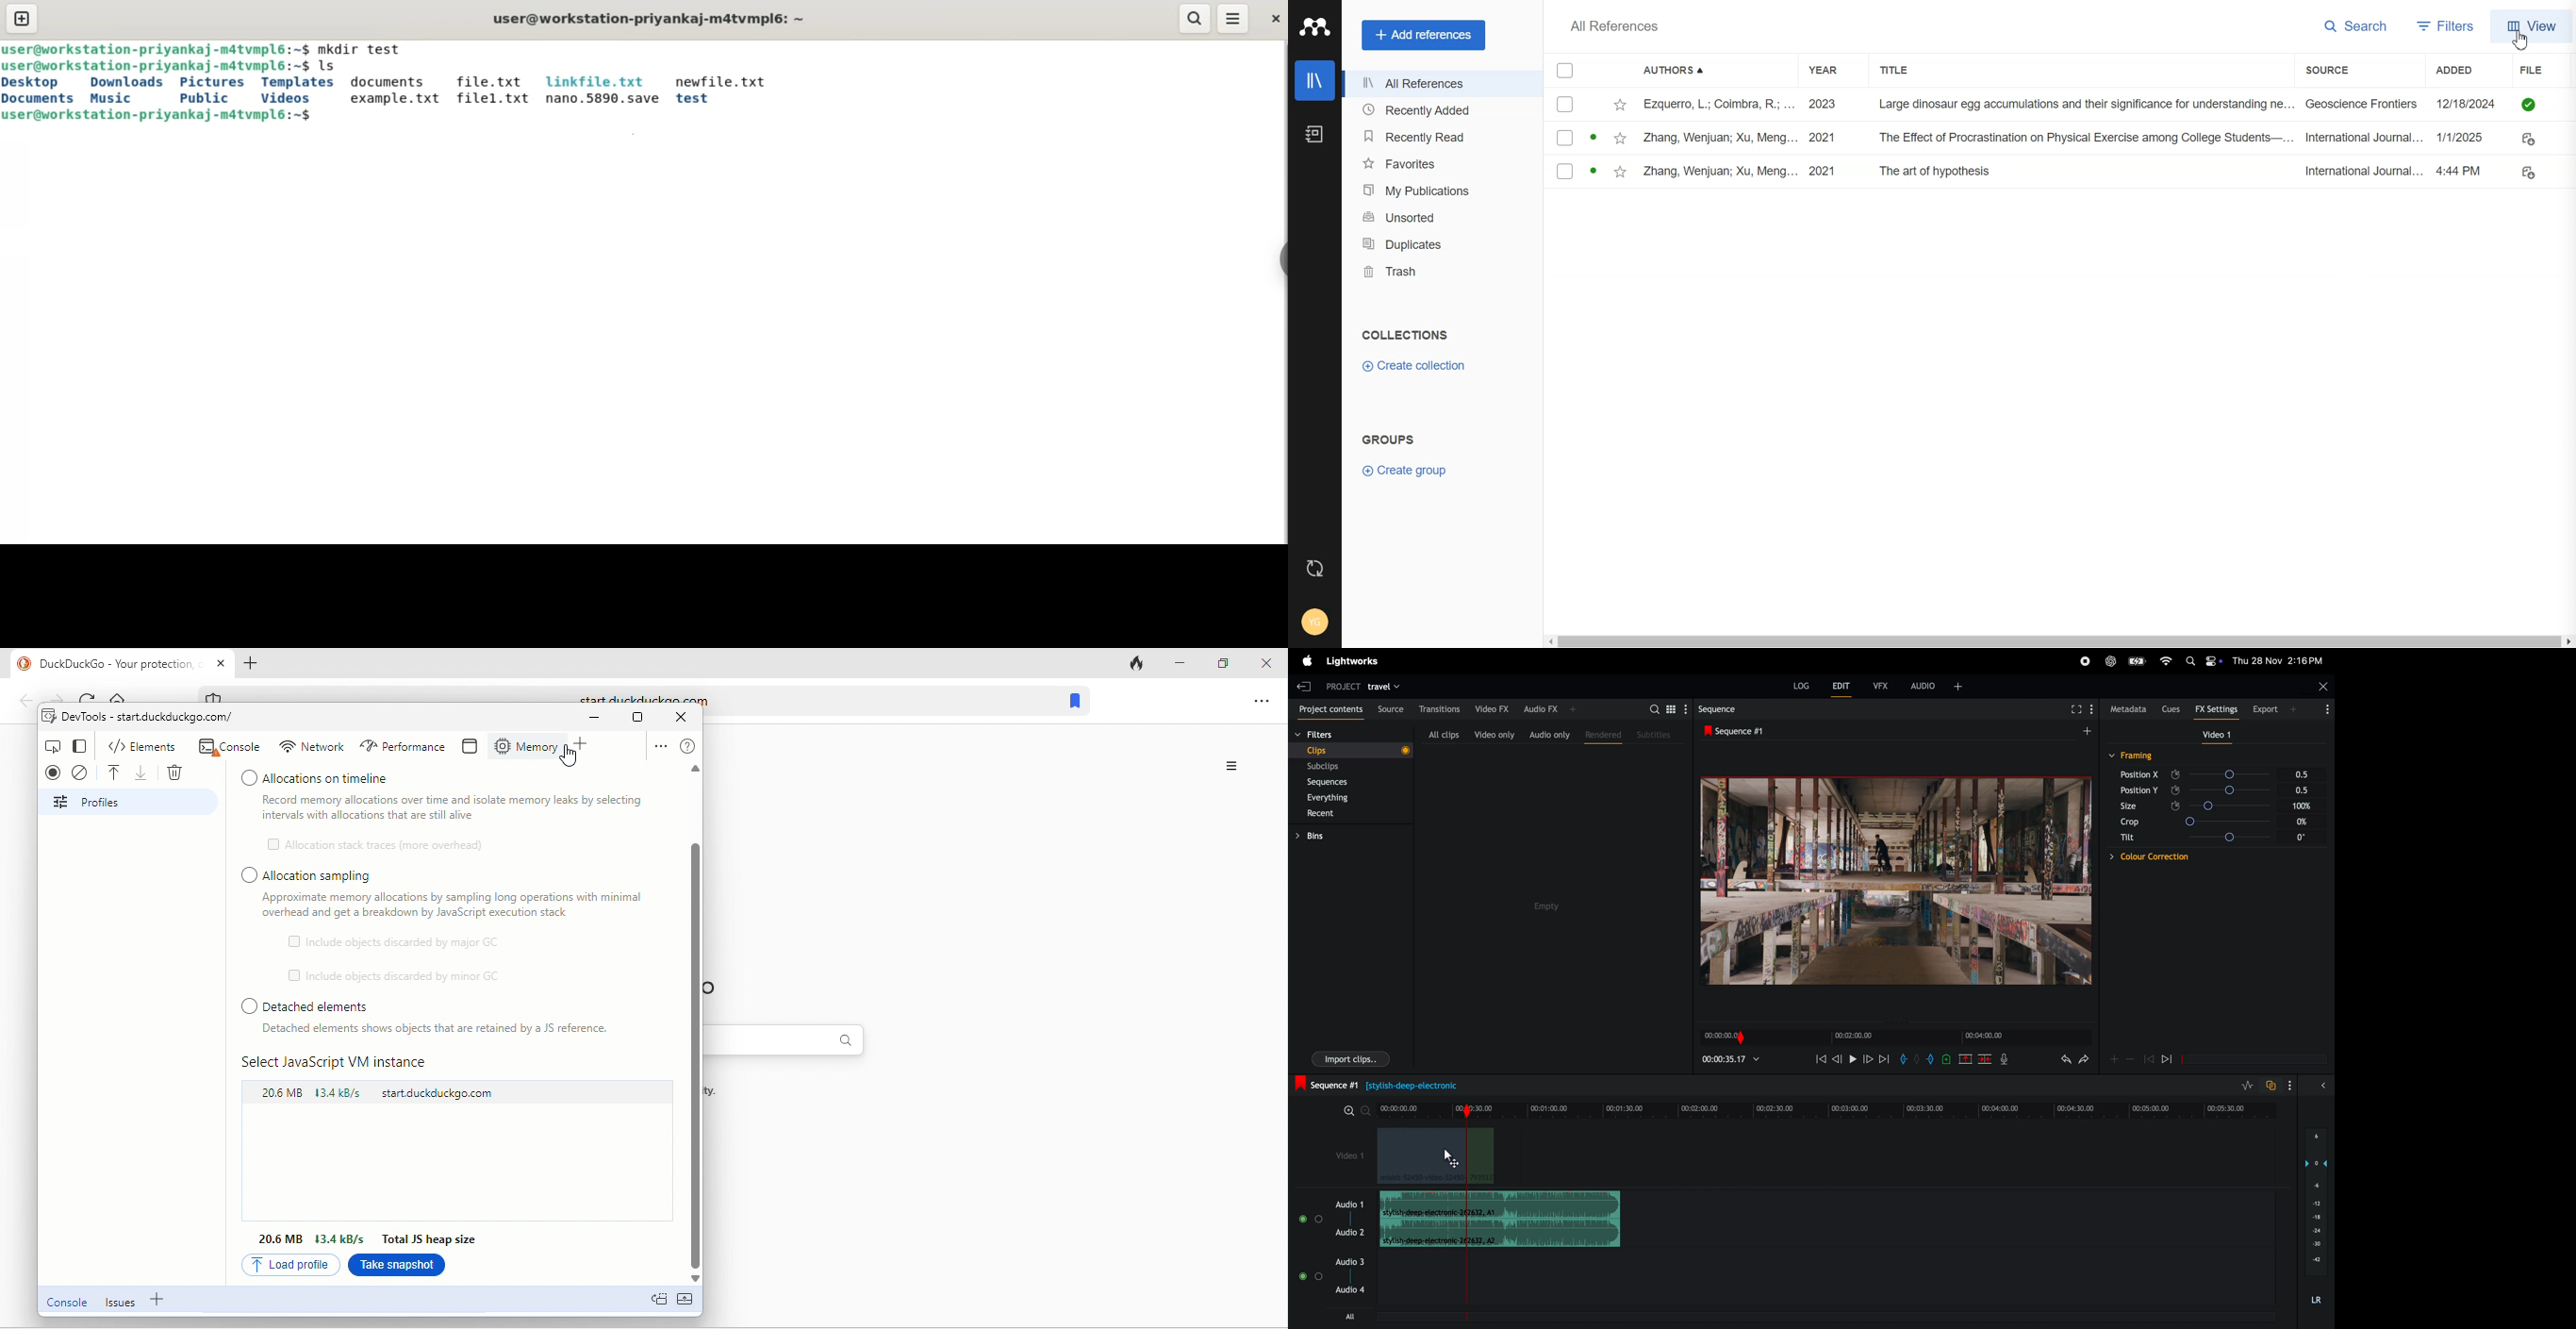  Describe the element at coordinates (1392, 1085) in the screenshot. I see `sequence 1` at that location.